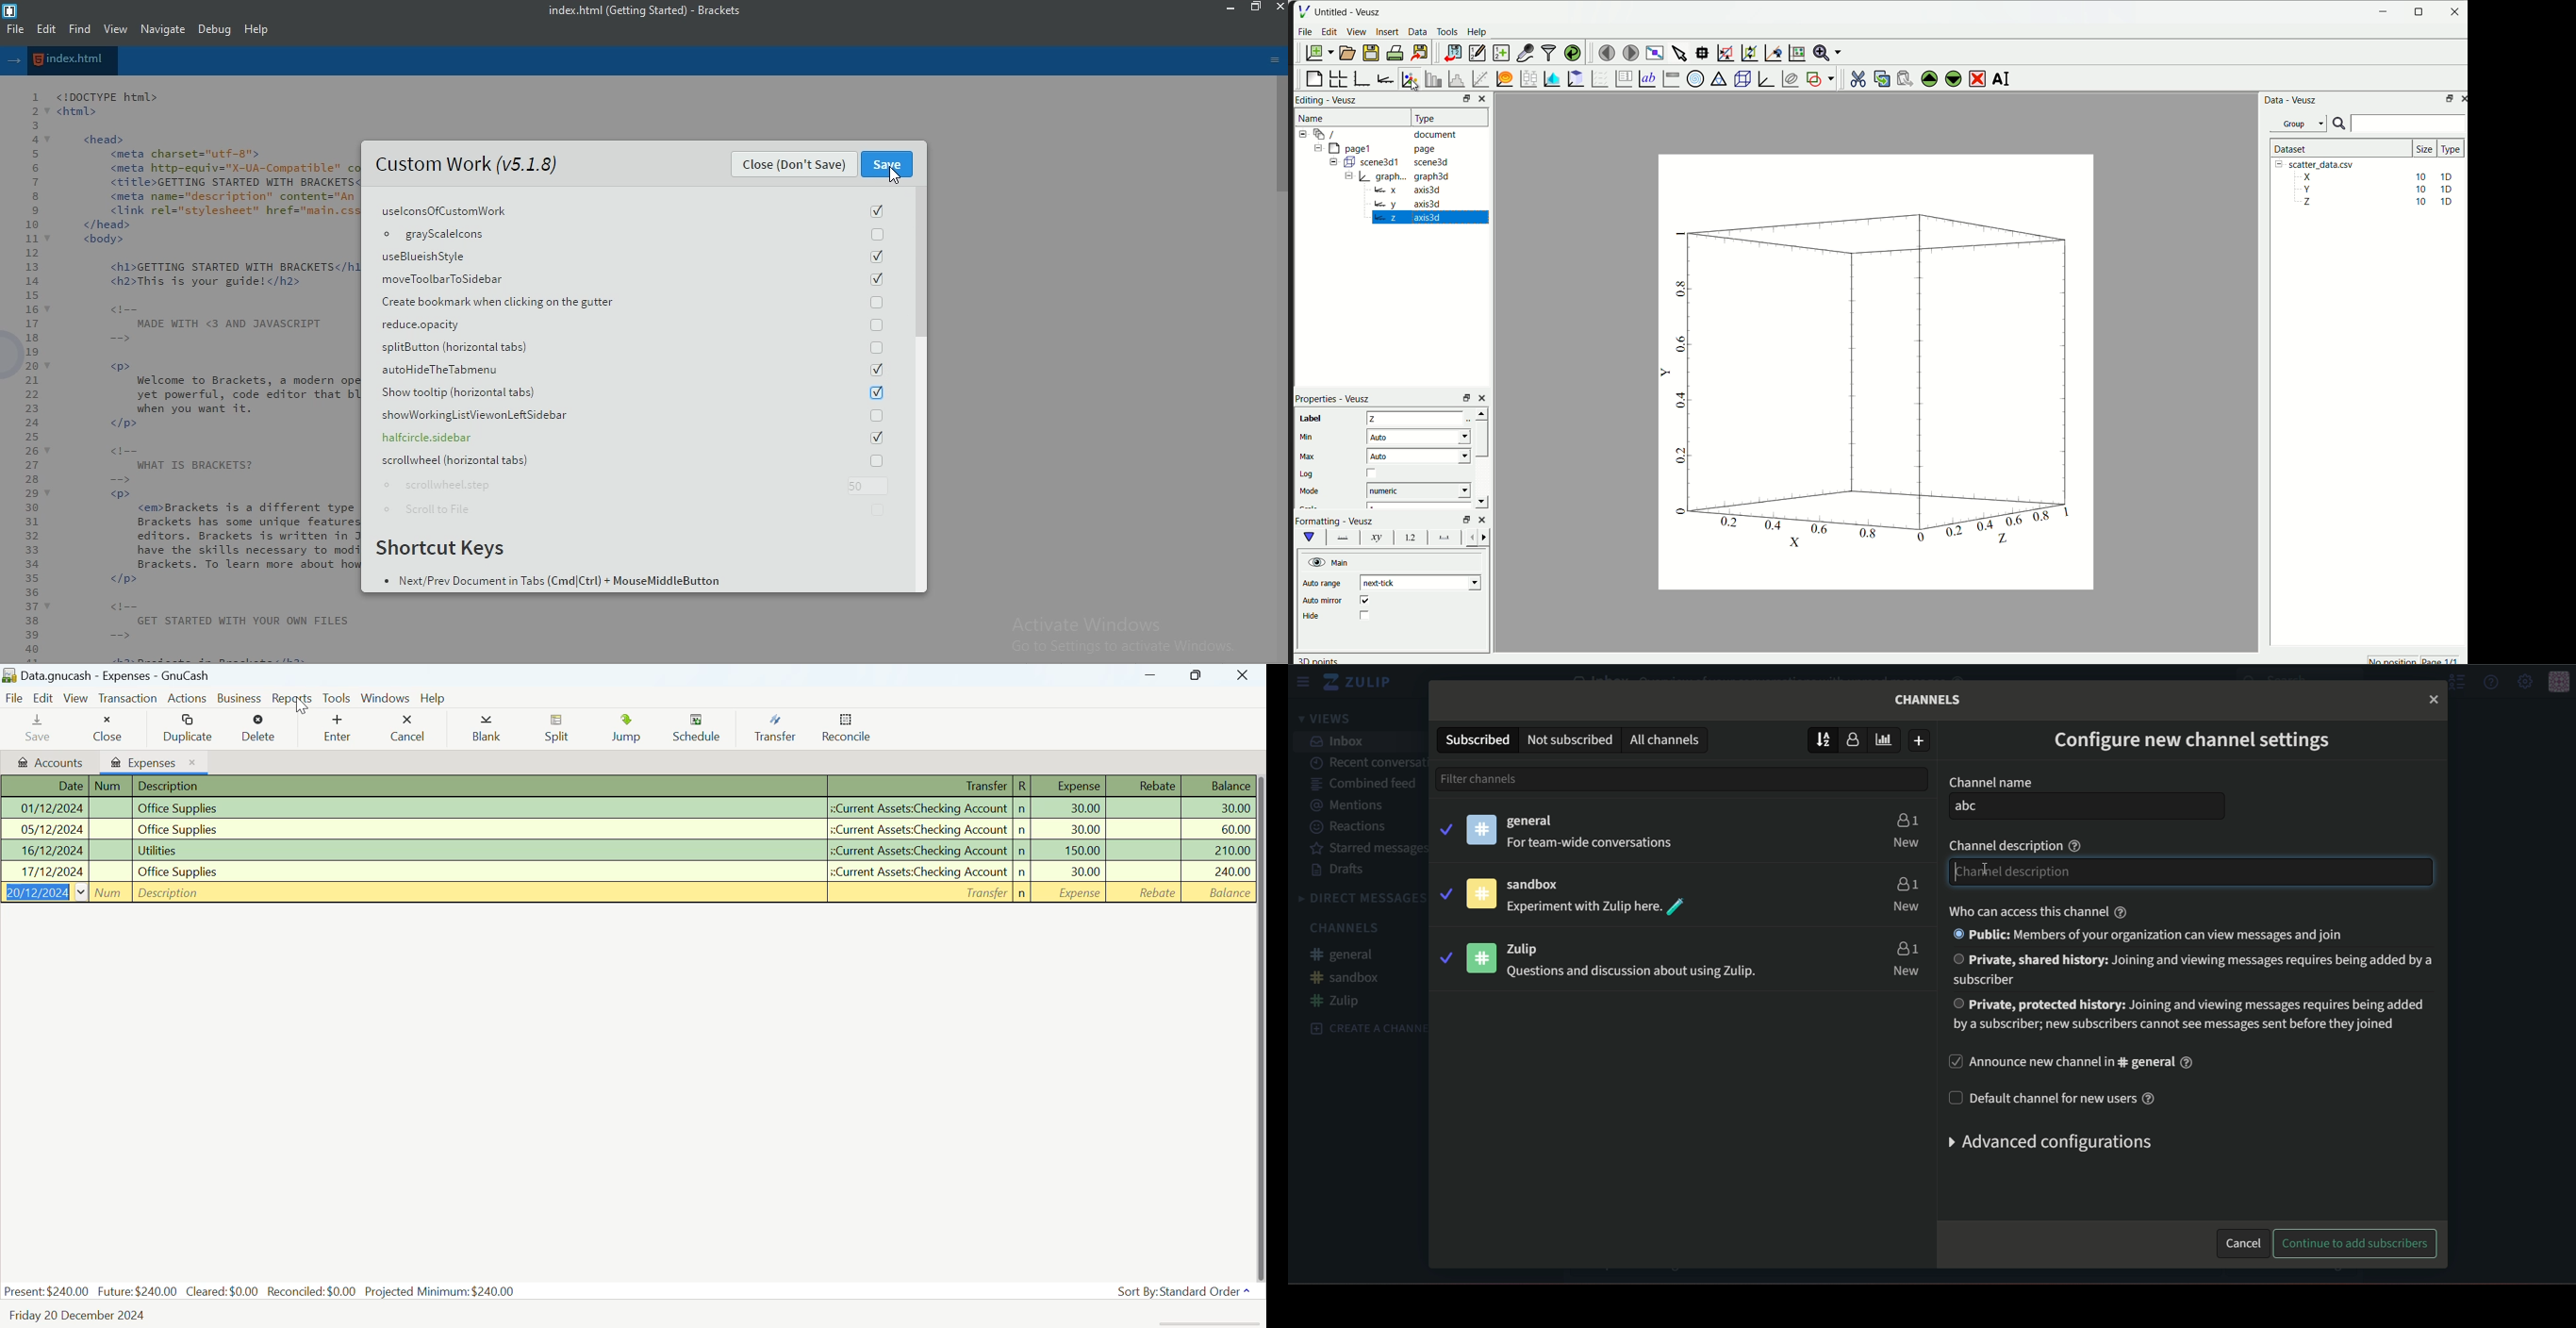 The width and height of the screenshot is (2576, 1344). What do you see at coordinates (1337, 77) in the screenshot?
I see `arrange graph in grid` at bounding box center [1337, 77].